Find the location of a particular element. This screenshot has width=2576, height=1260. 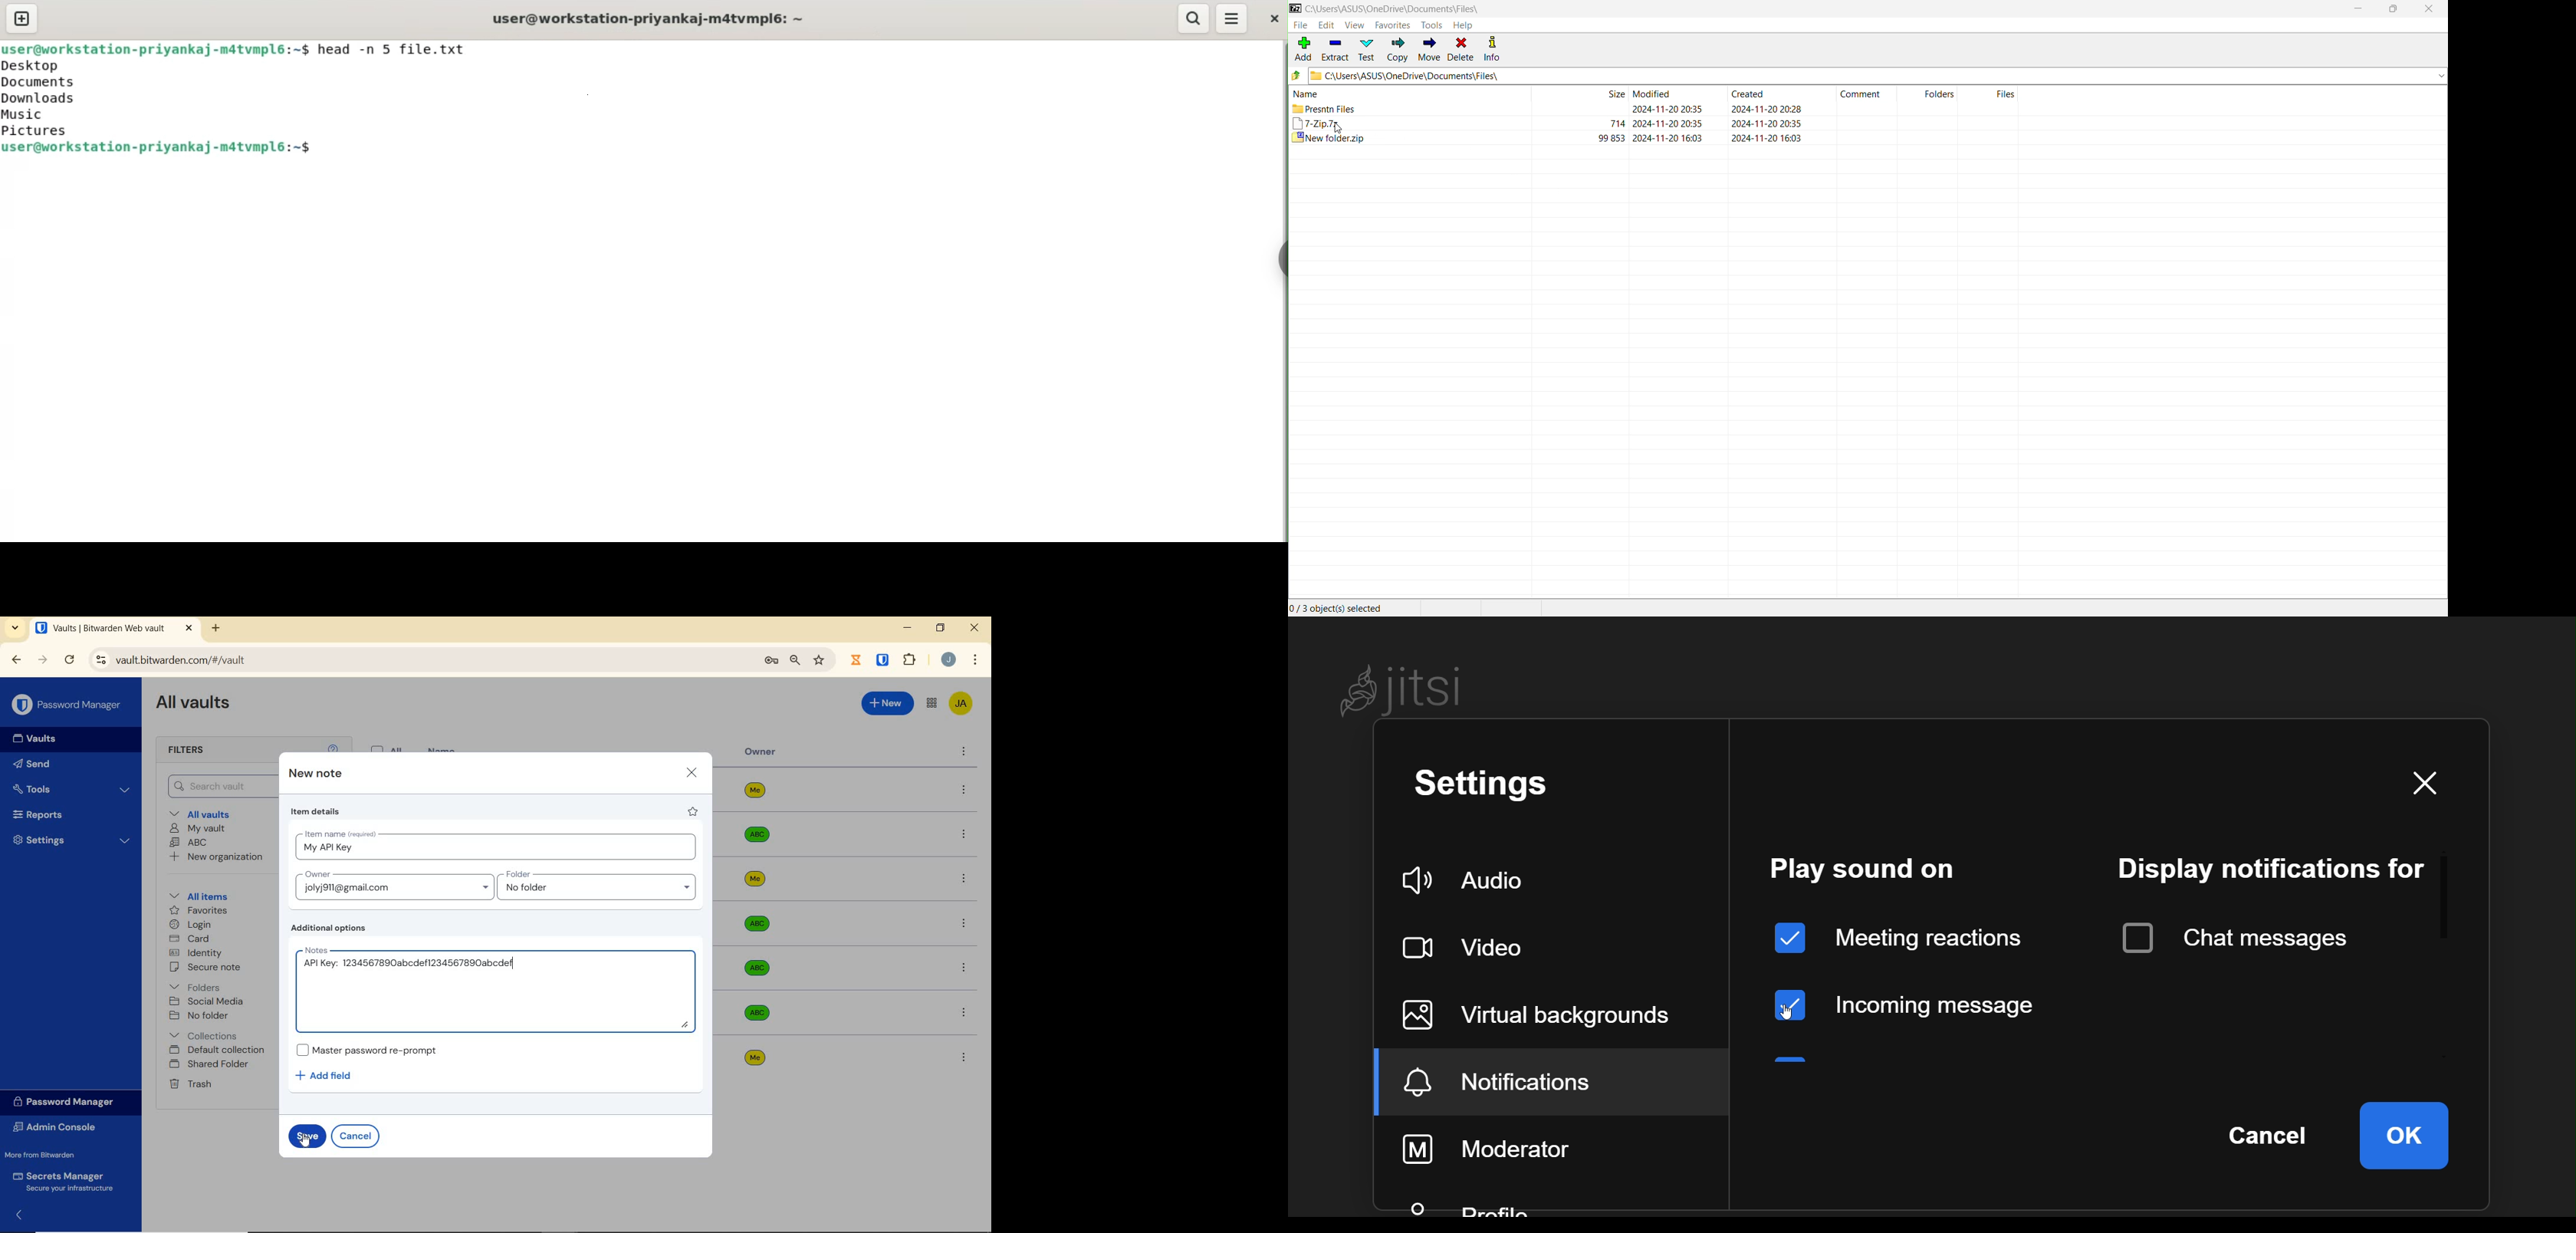

Favorites is located at coordinates (1393, 25).